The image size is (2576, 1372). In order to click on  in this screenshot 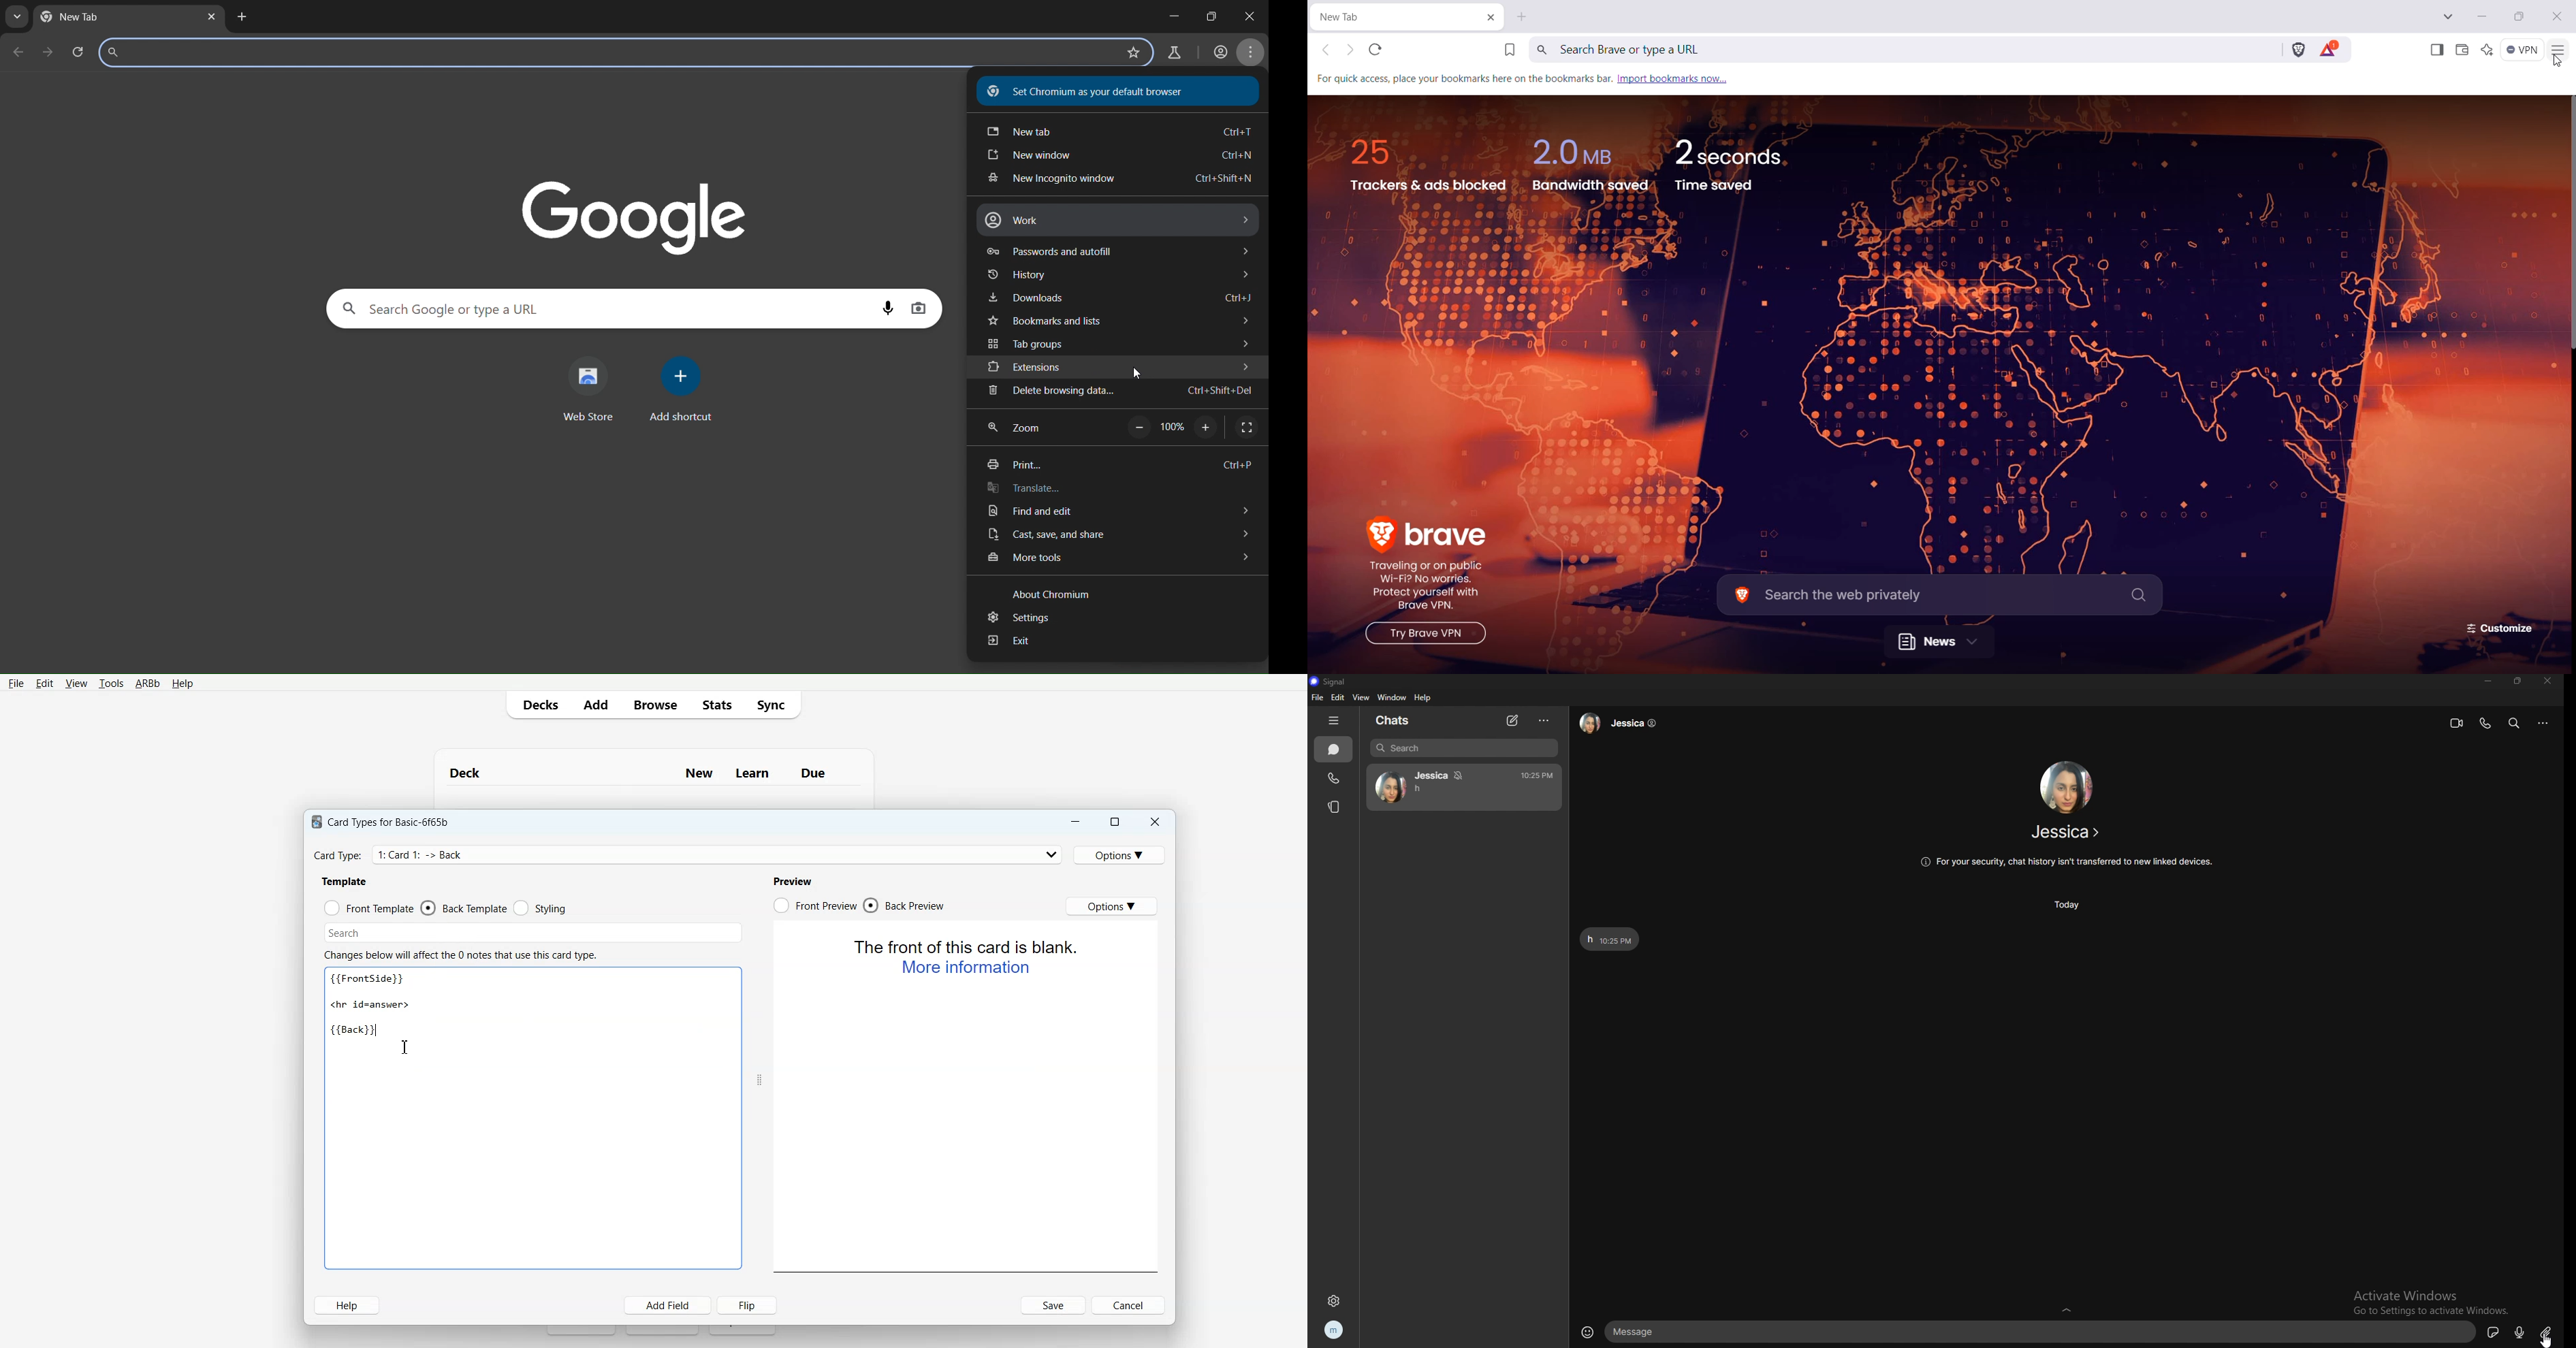, I will do `click(1176, 426)`.